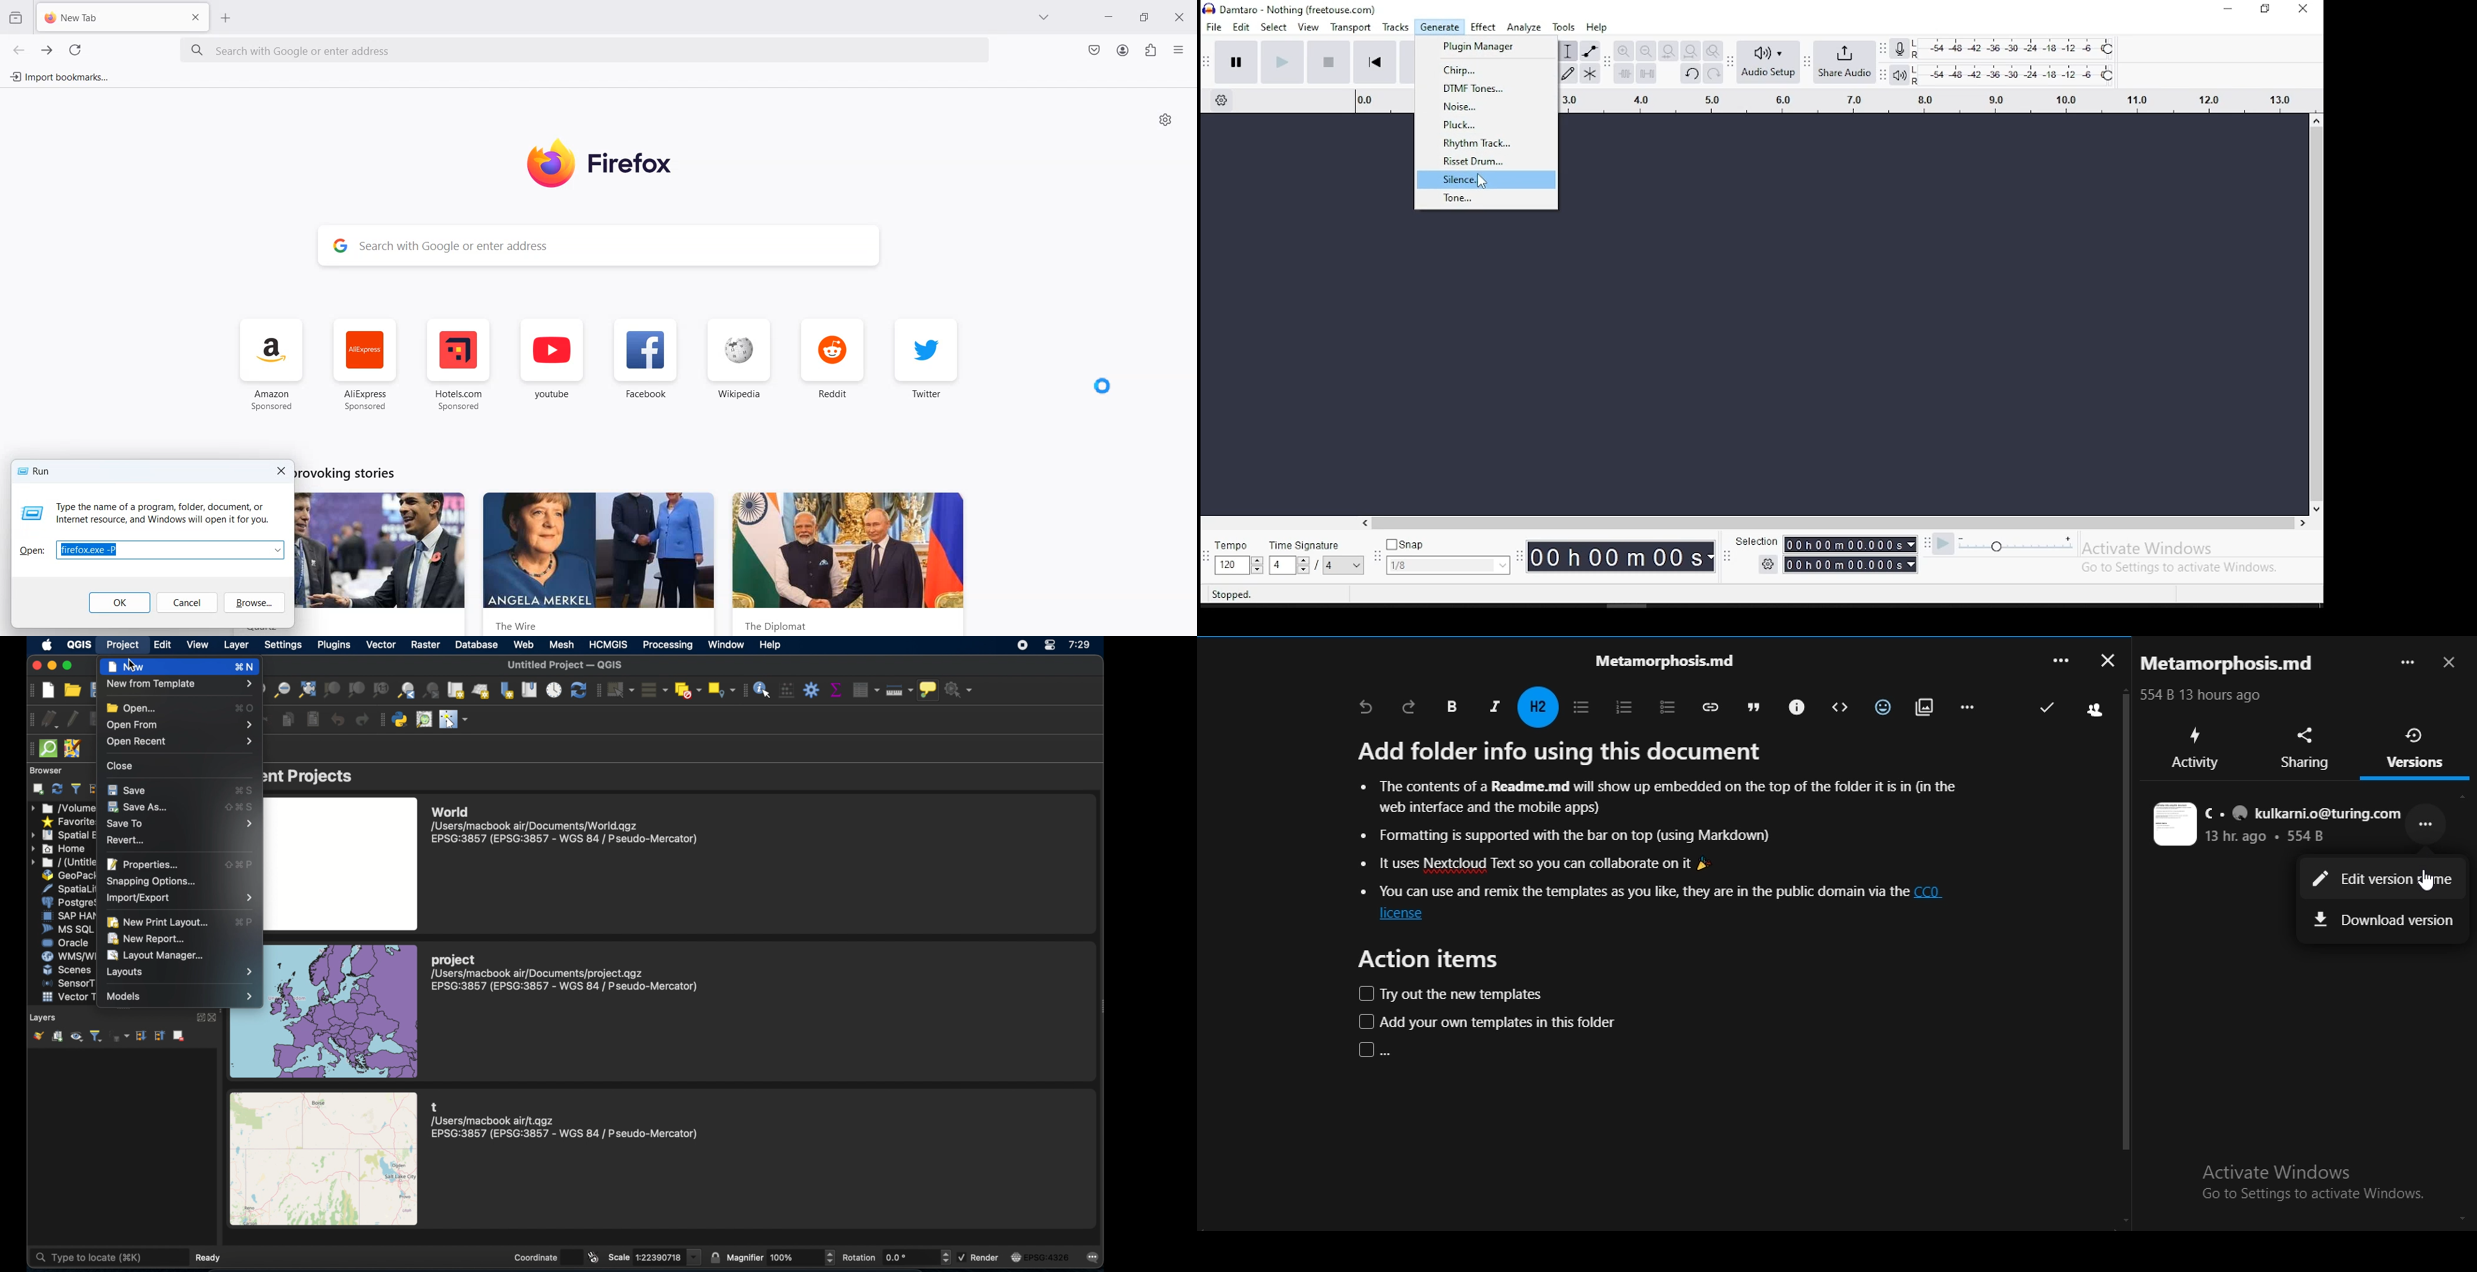  I want to click on more options, so click(2430, 831).